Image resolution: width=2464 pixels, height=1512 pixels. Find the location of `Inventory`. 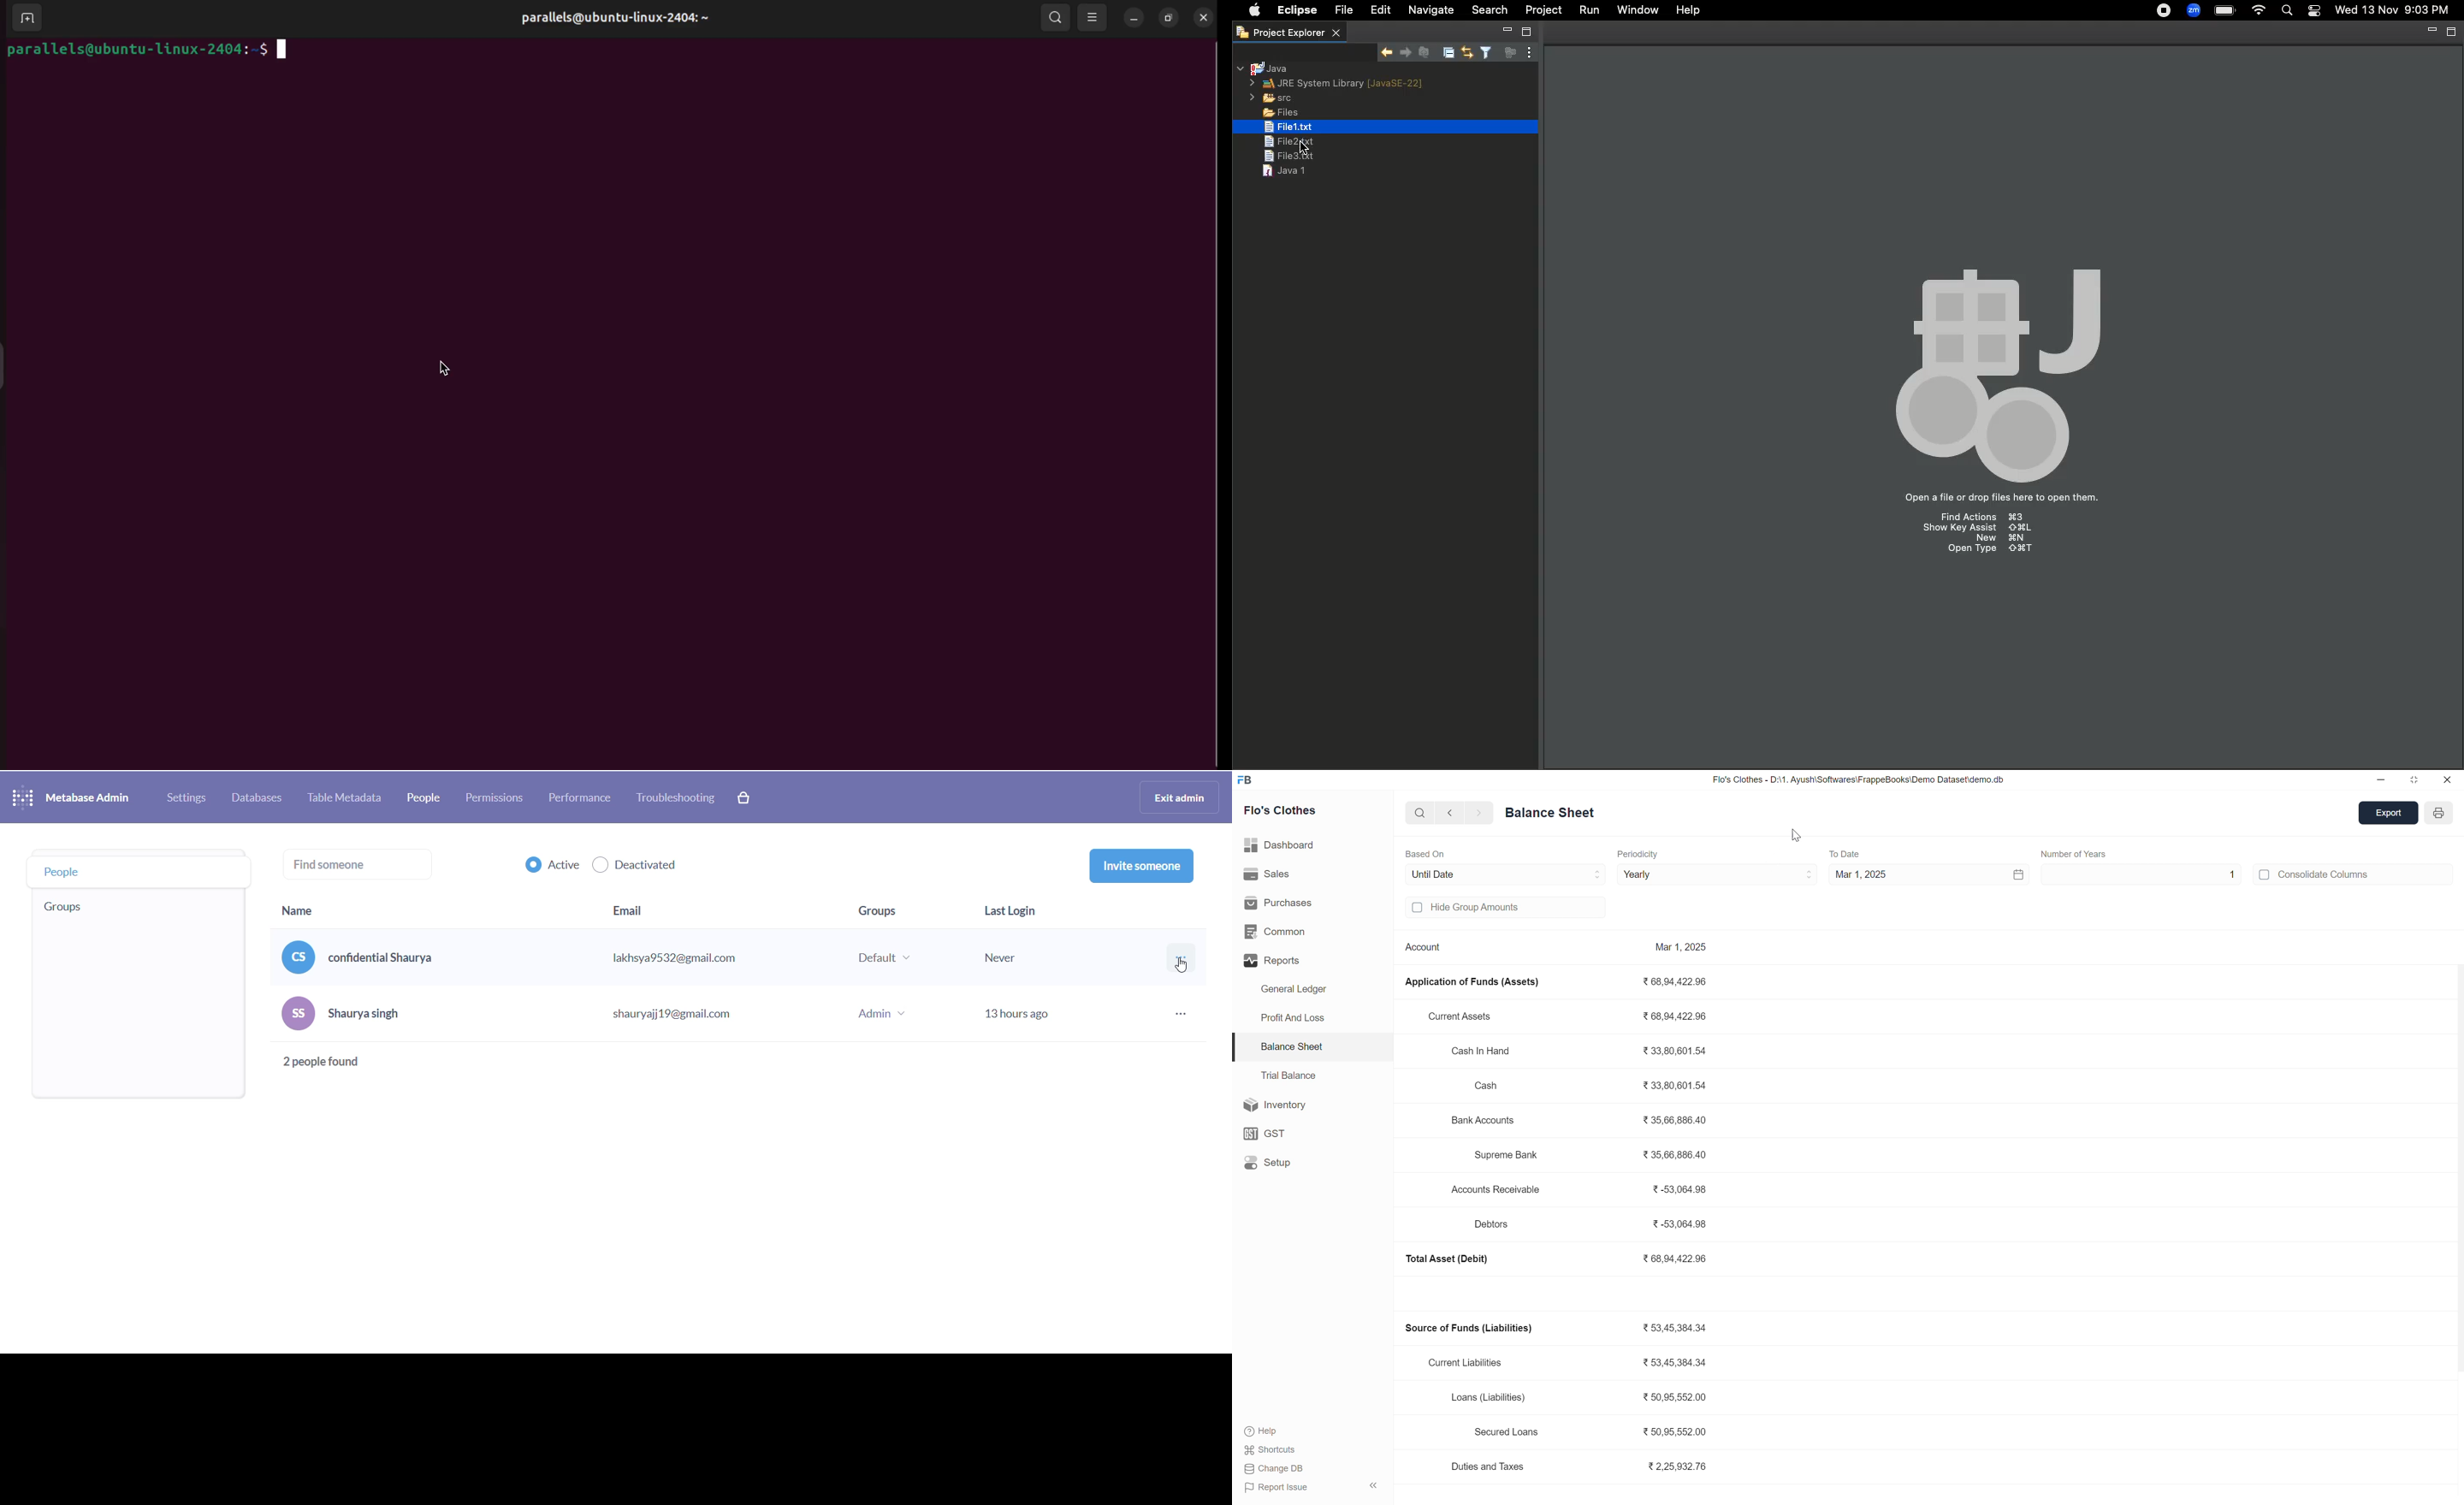

Inventory is located at coordinates (1277, 1105).